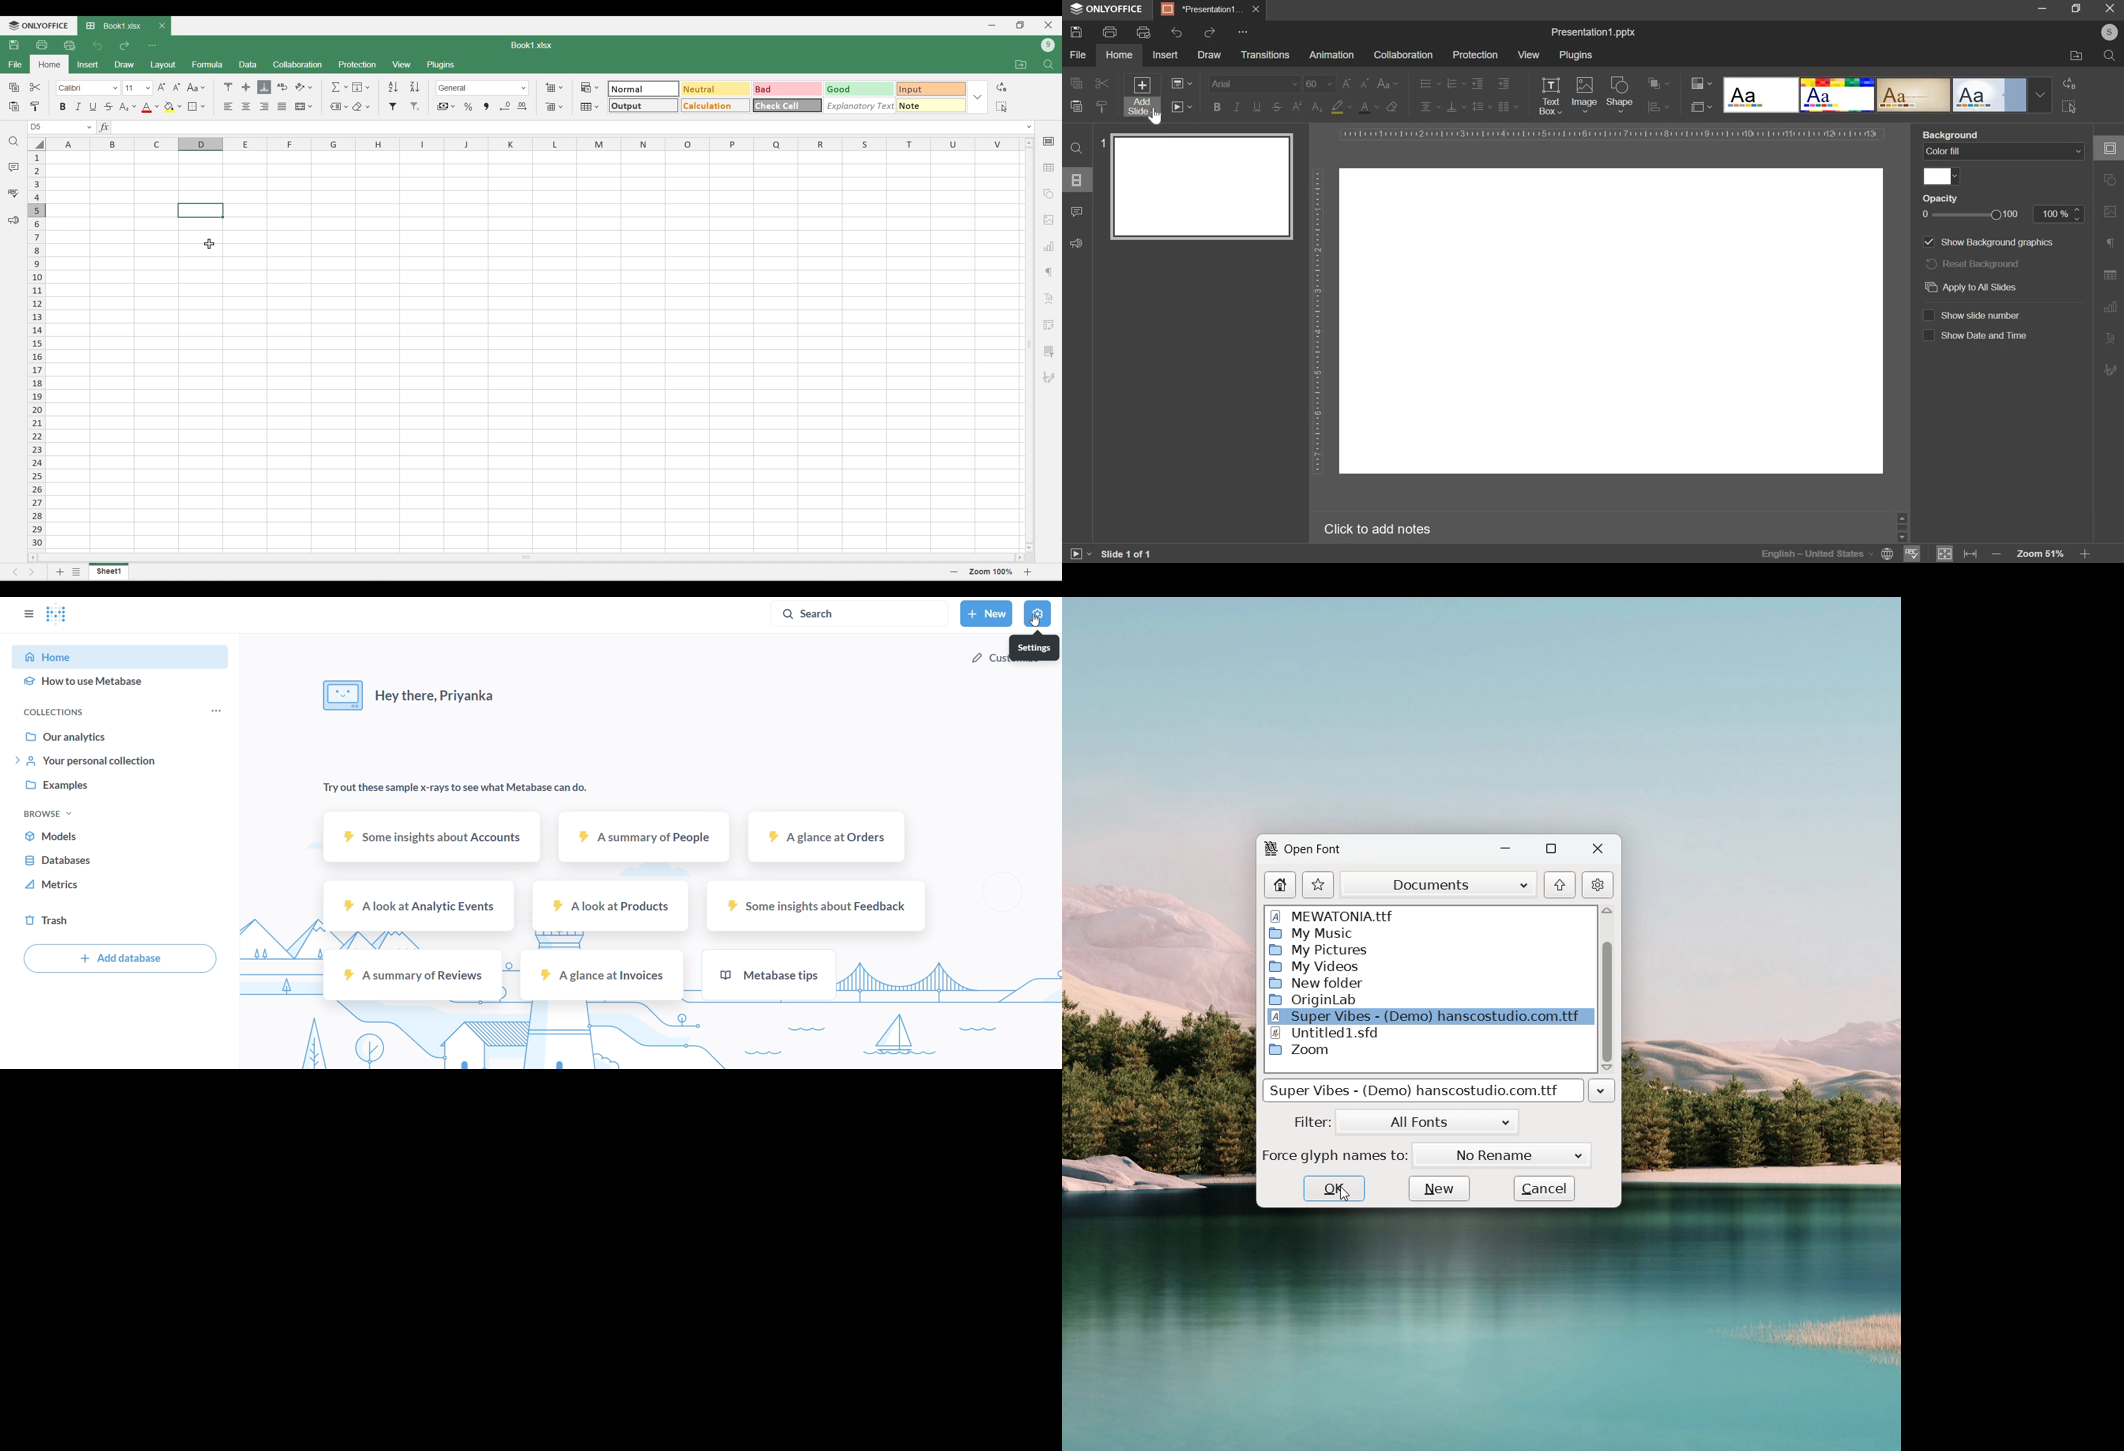  I want to click on Customize quick access toolbar, so click(152, 45).